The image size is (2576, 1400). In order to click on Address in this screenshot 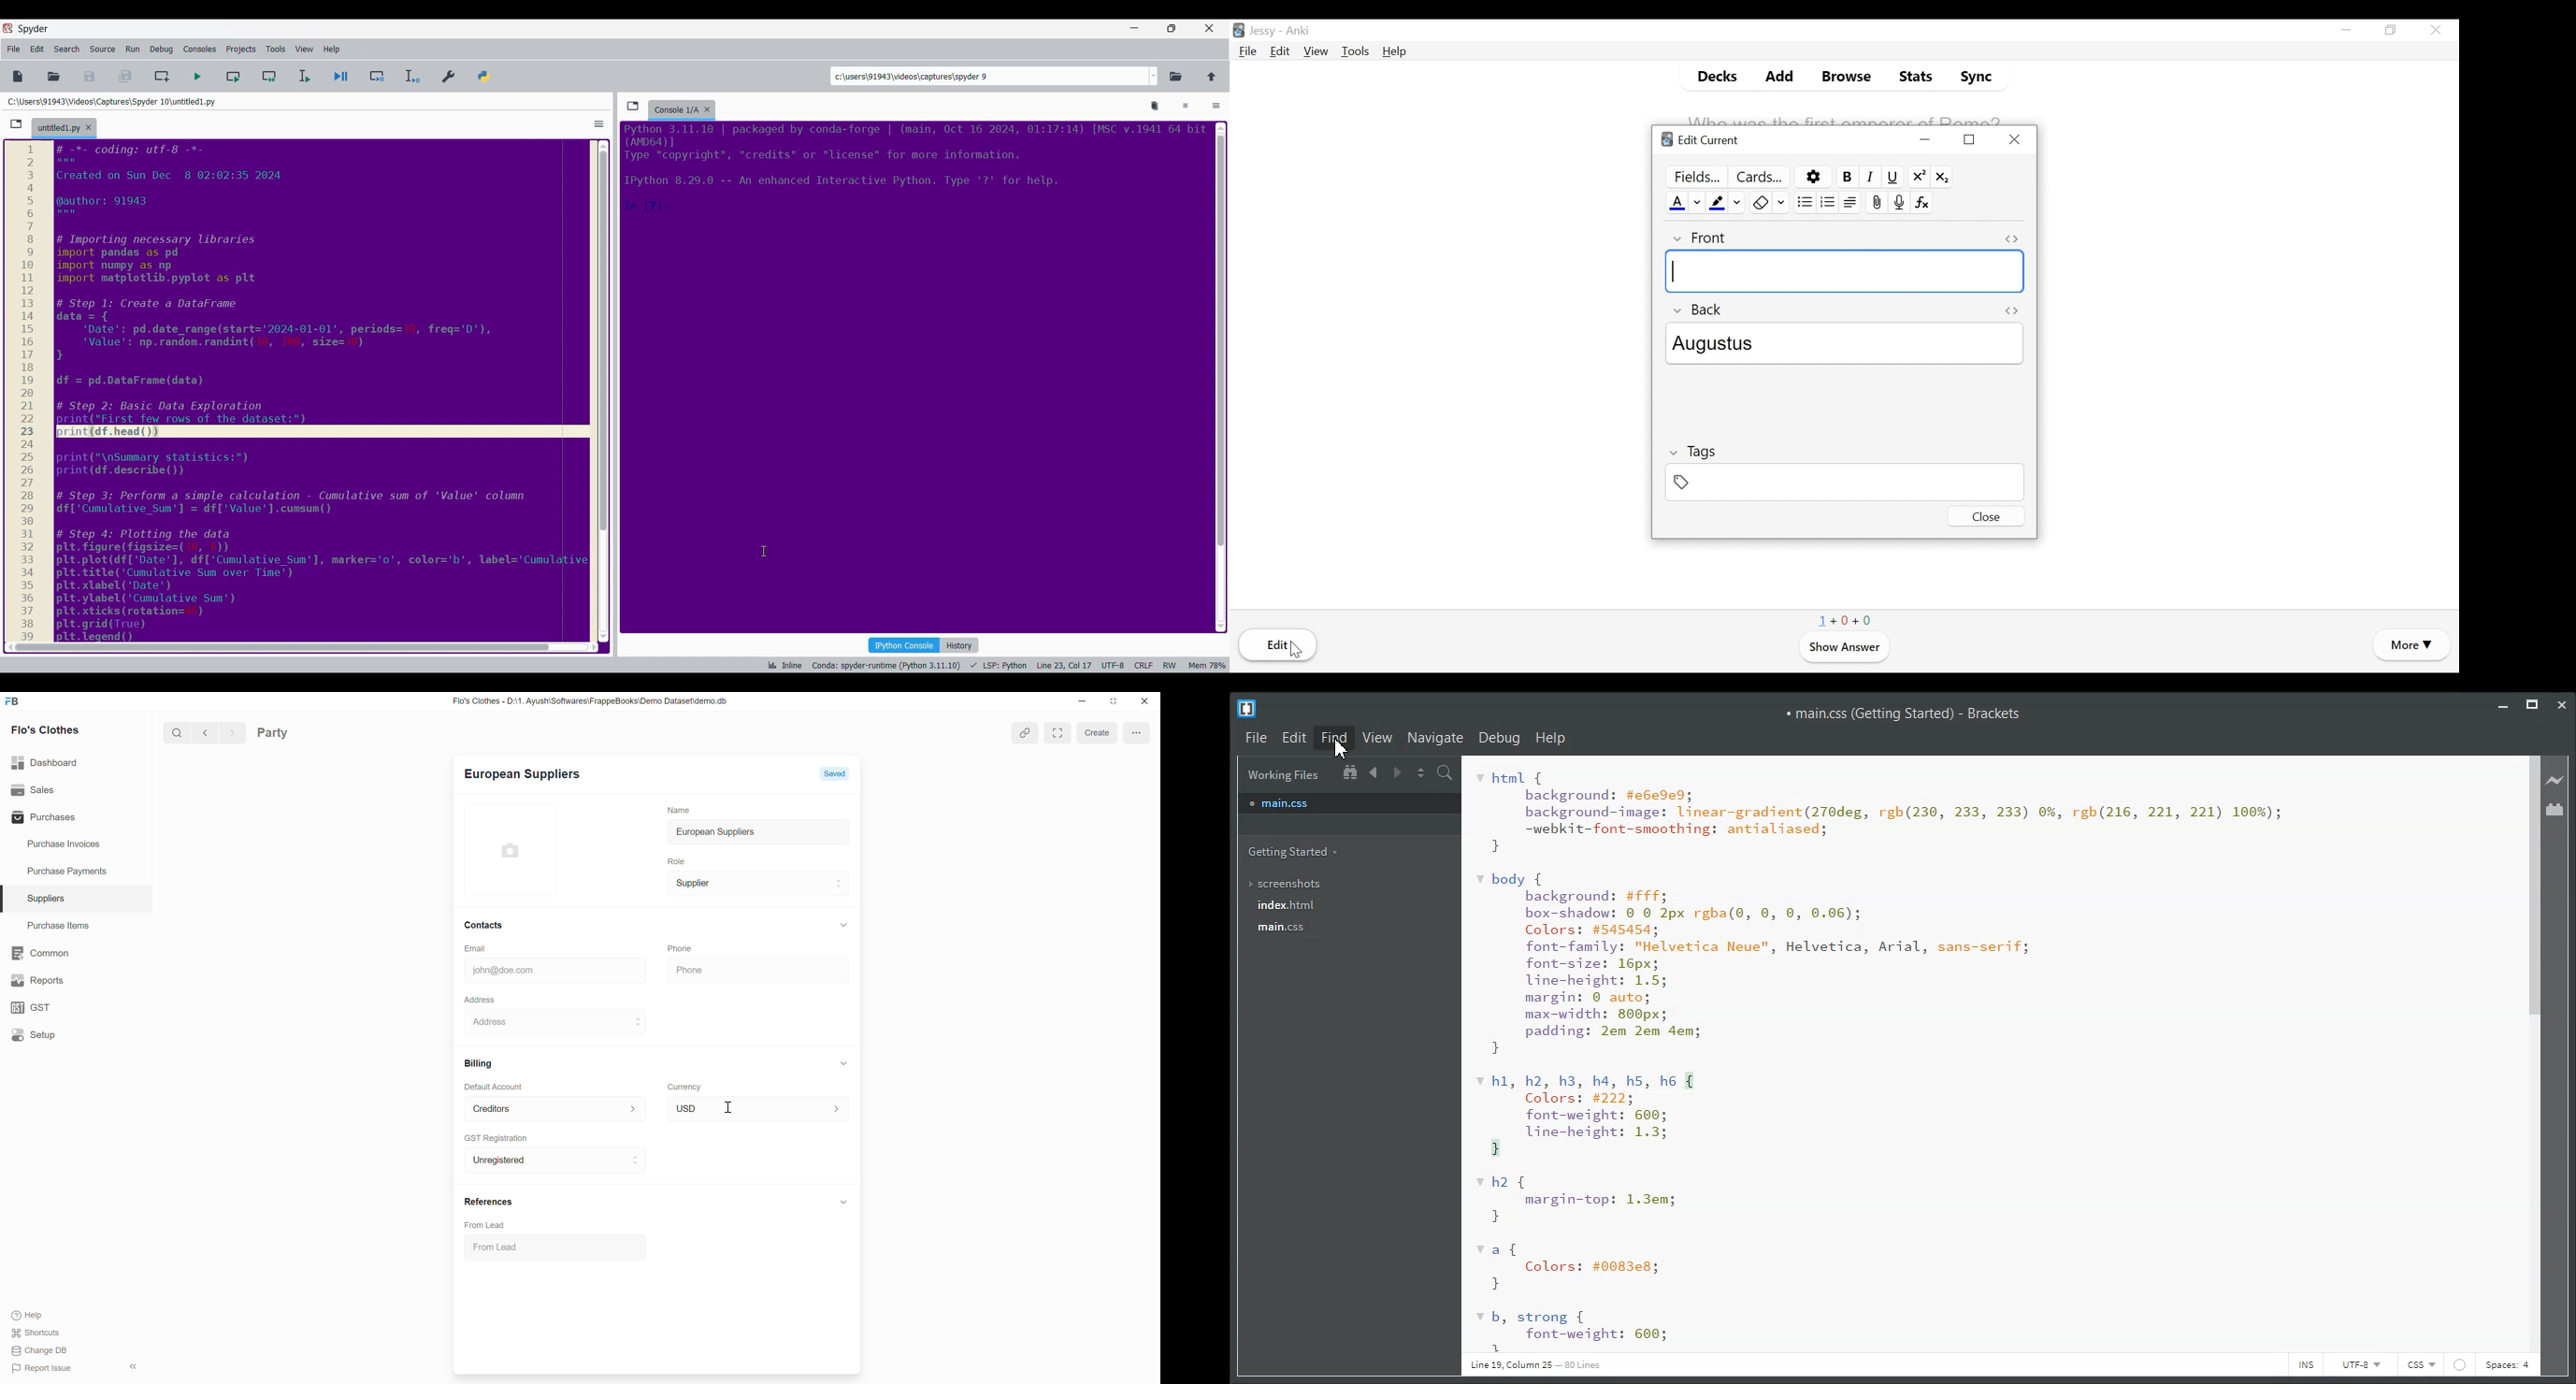, I will do `click(476, 998)`.